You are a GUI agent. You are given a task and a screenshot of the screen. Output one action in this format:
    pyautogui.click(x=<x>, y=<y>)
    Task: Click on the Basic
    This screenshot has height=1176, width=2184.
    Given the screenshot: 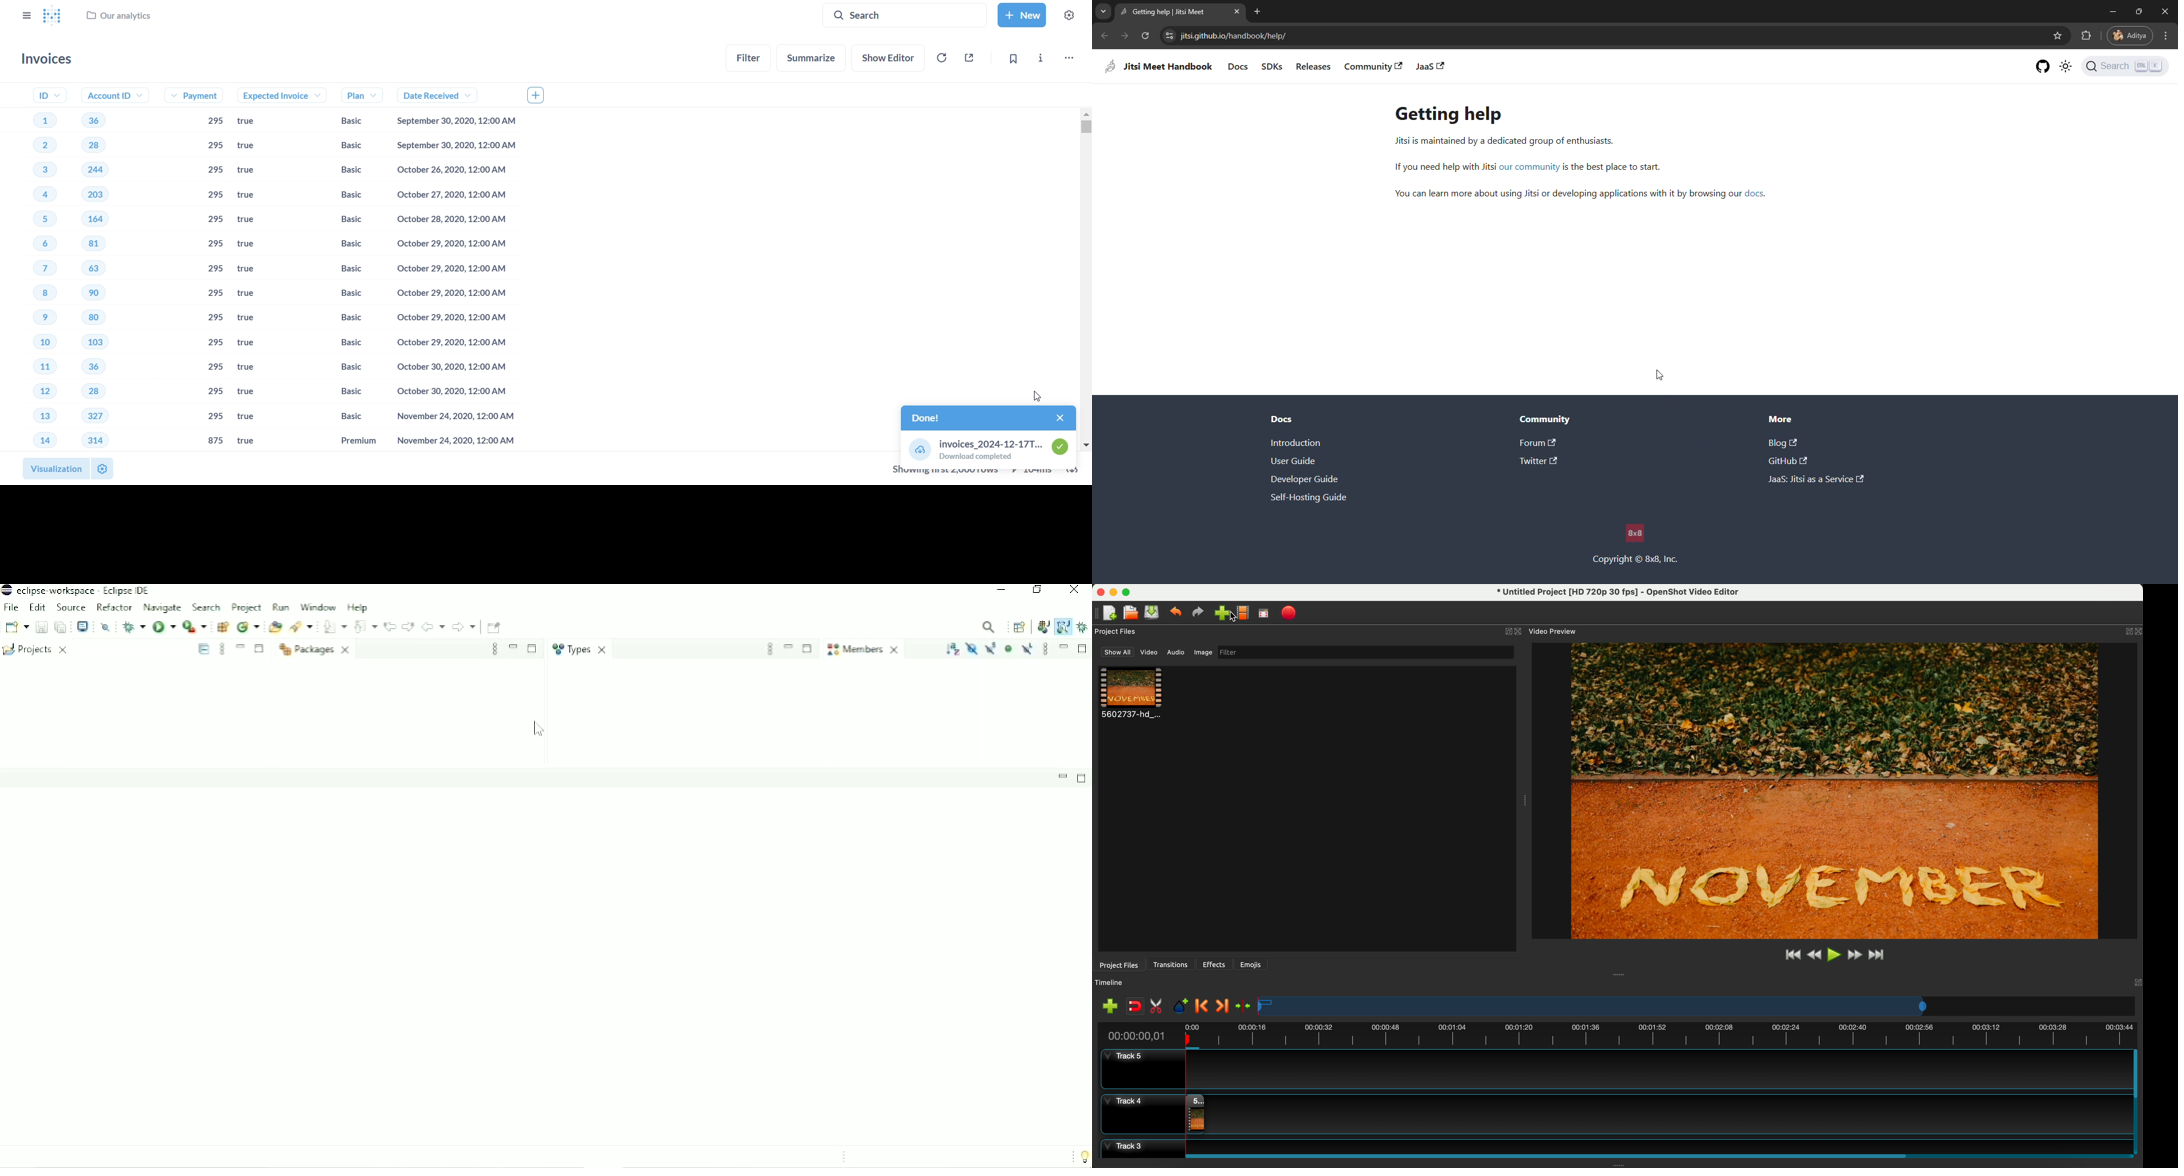 What is the action you would take?
    pyautogui.click(x=346, y=292)
    